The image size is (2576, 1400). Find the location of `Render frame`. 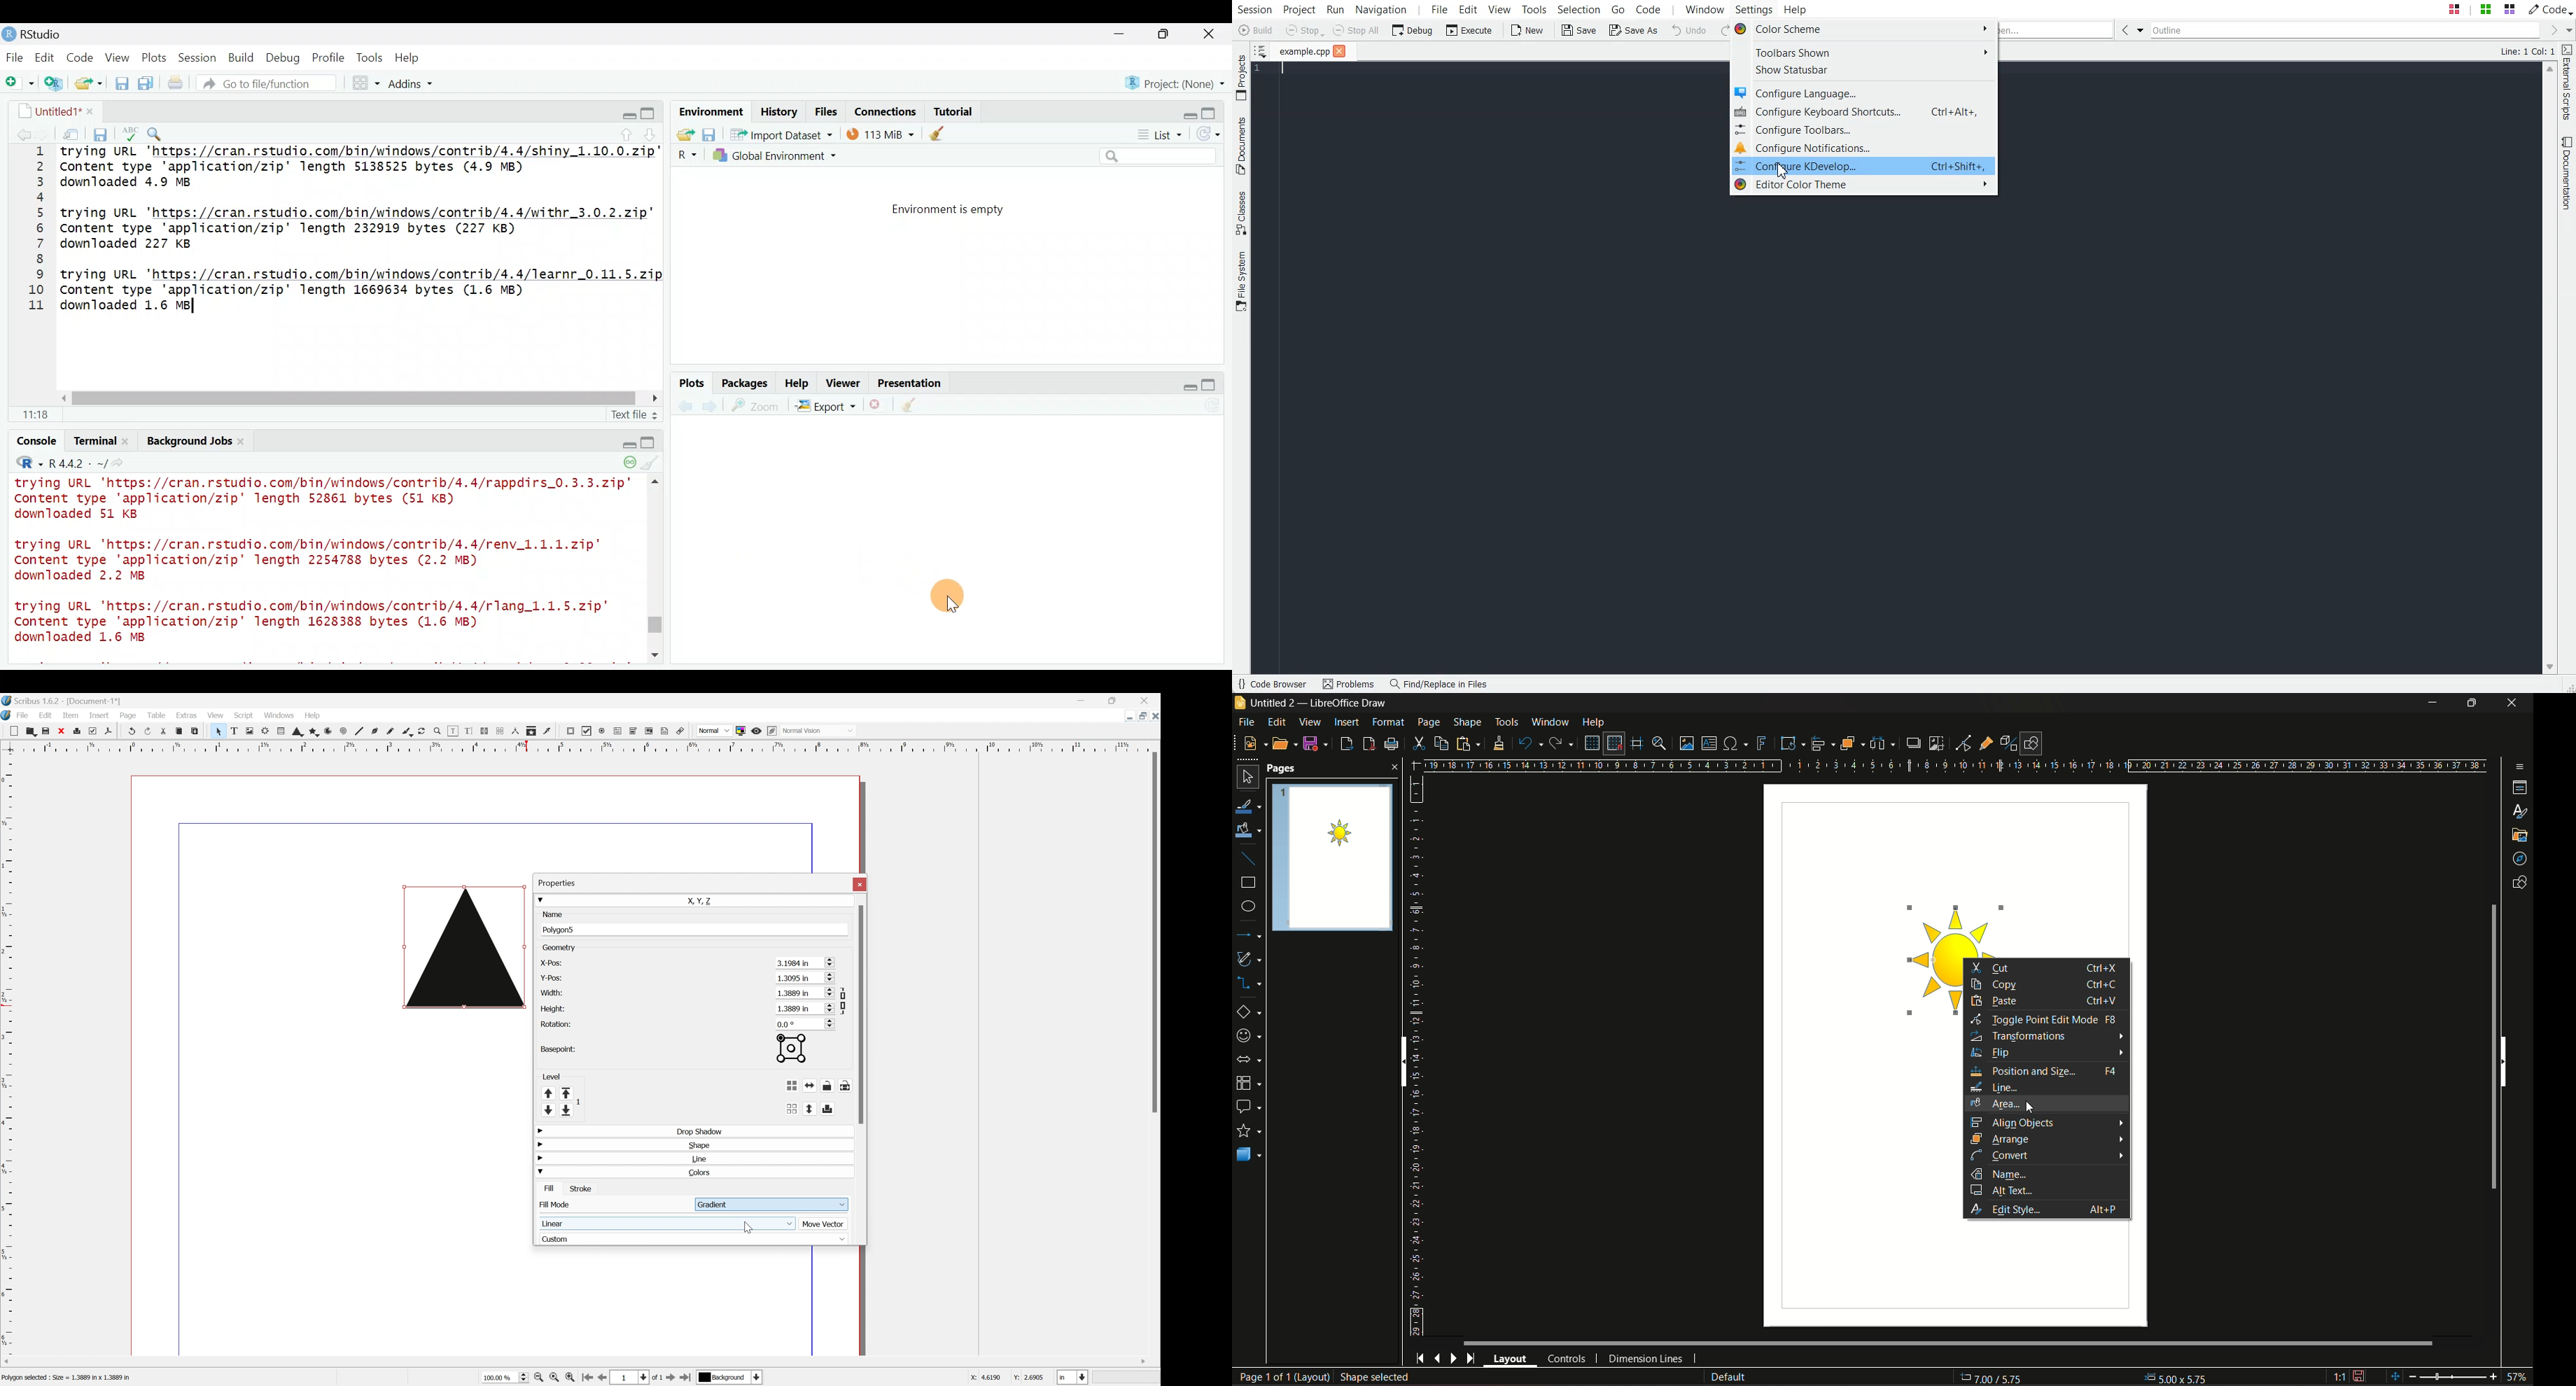

Render frame is located at coordinates (265, 732).